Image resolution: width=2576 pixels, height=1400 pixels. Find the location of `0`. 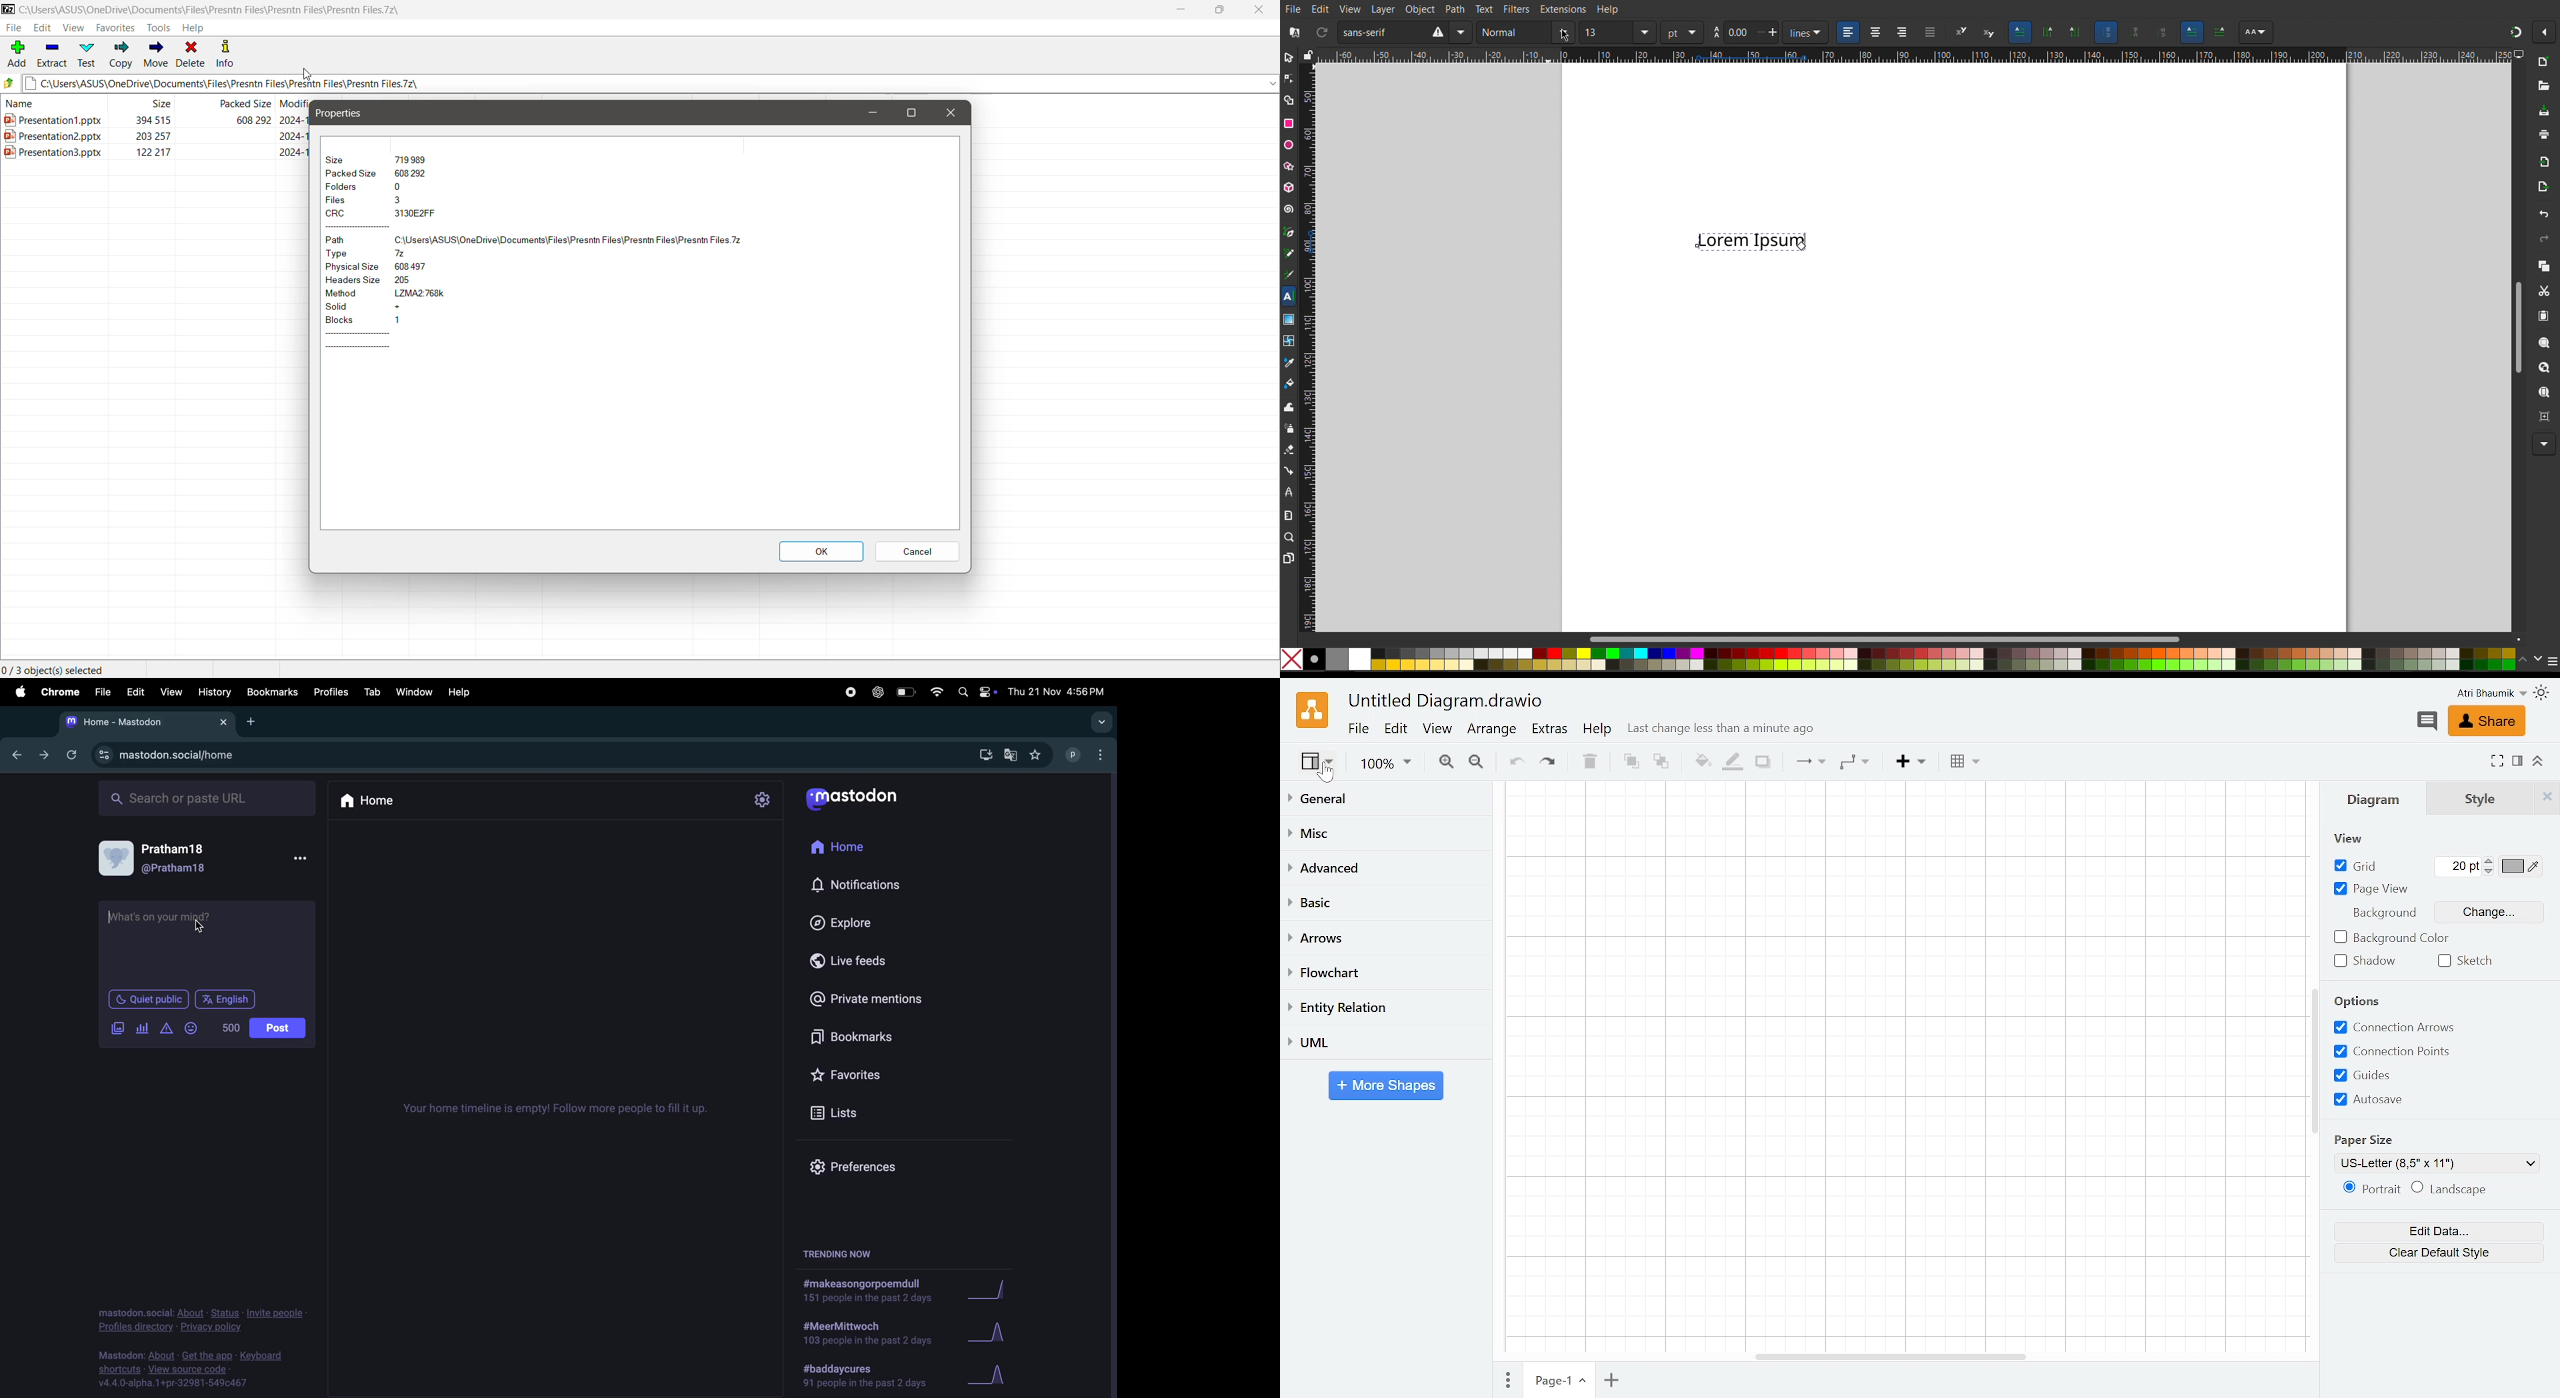

0 is located at coordinates (402, 185).